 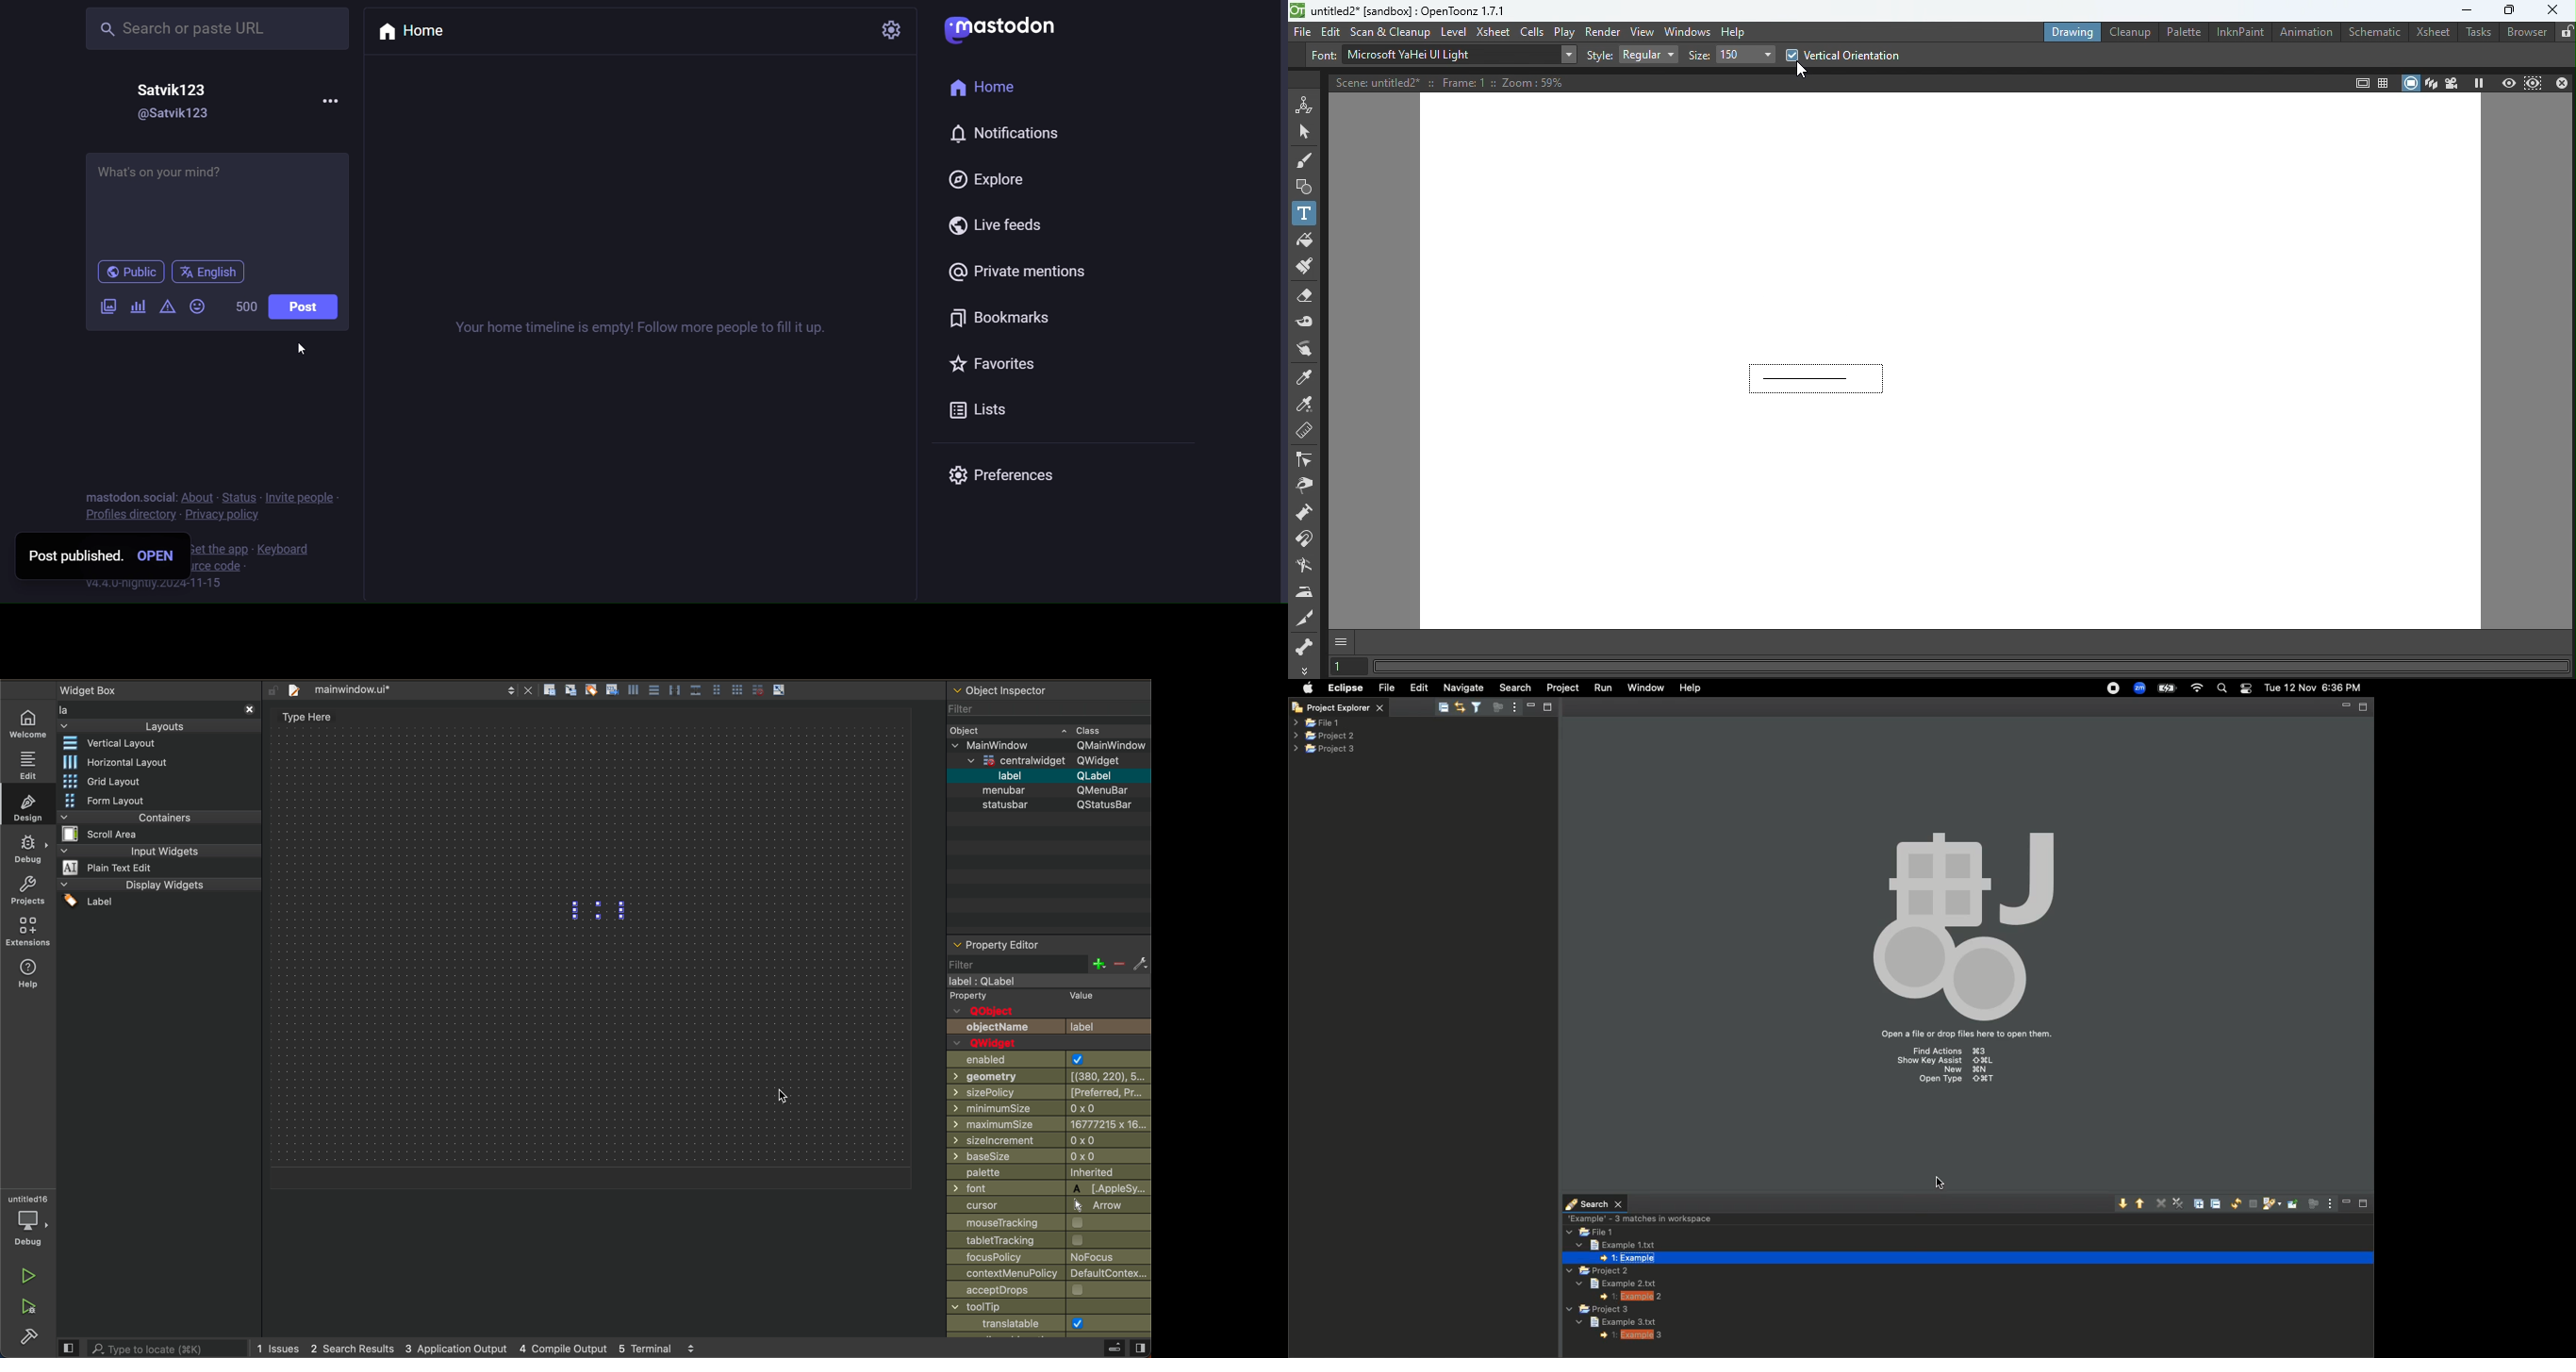 What do you see at coordinates (1304, 457) in the screenshot?
I see `Control point editor tool` at bounding box center [1304, 457].